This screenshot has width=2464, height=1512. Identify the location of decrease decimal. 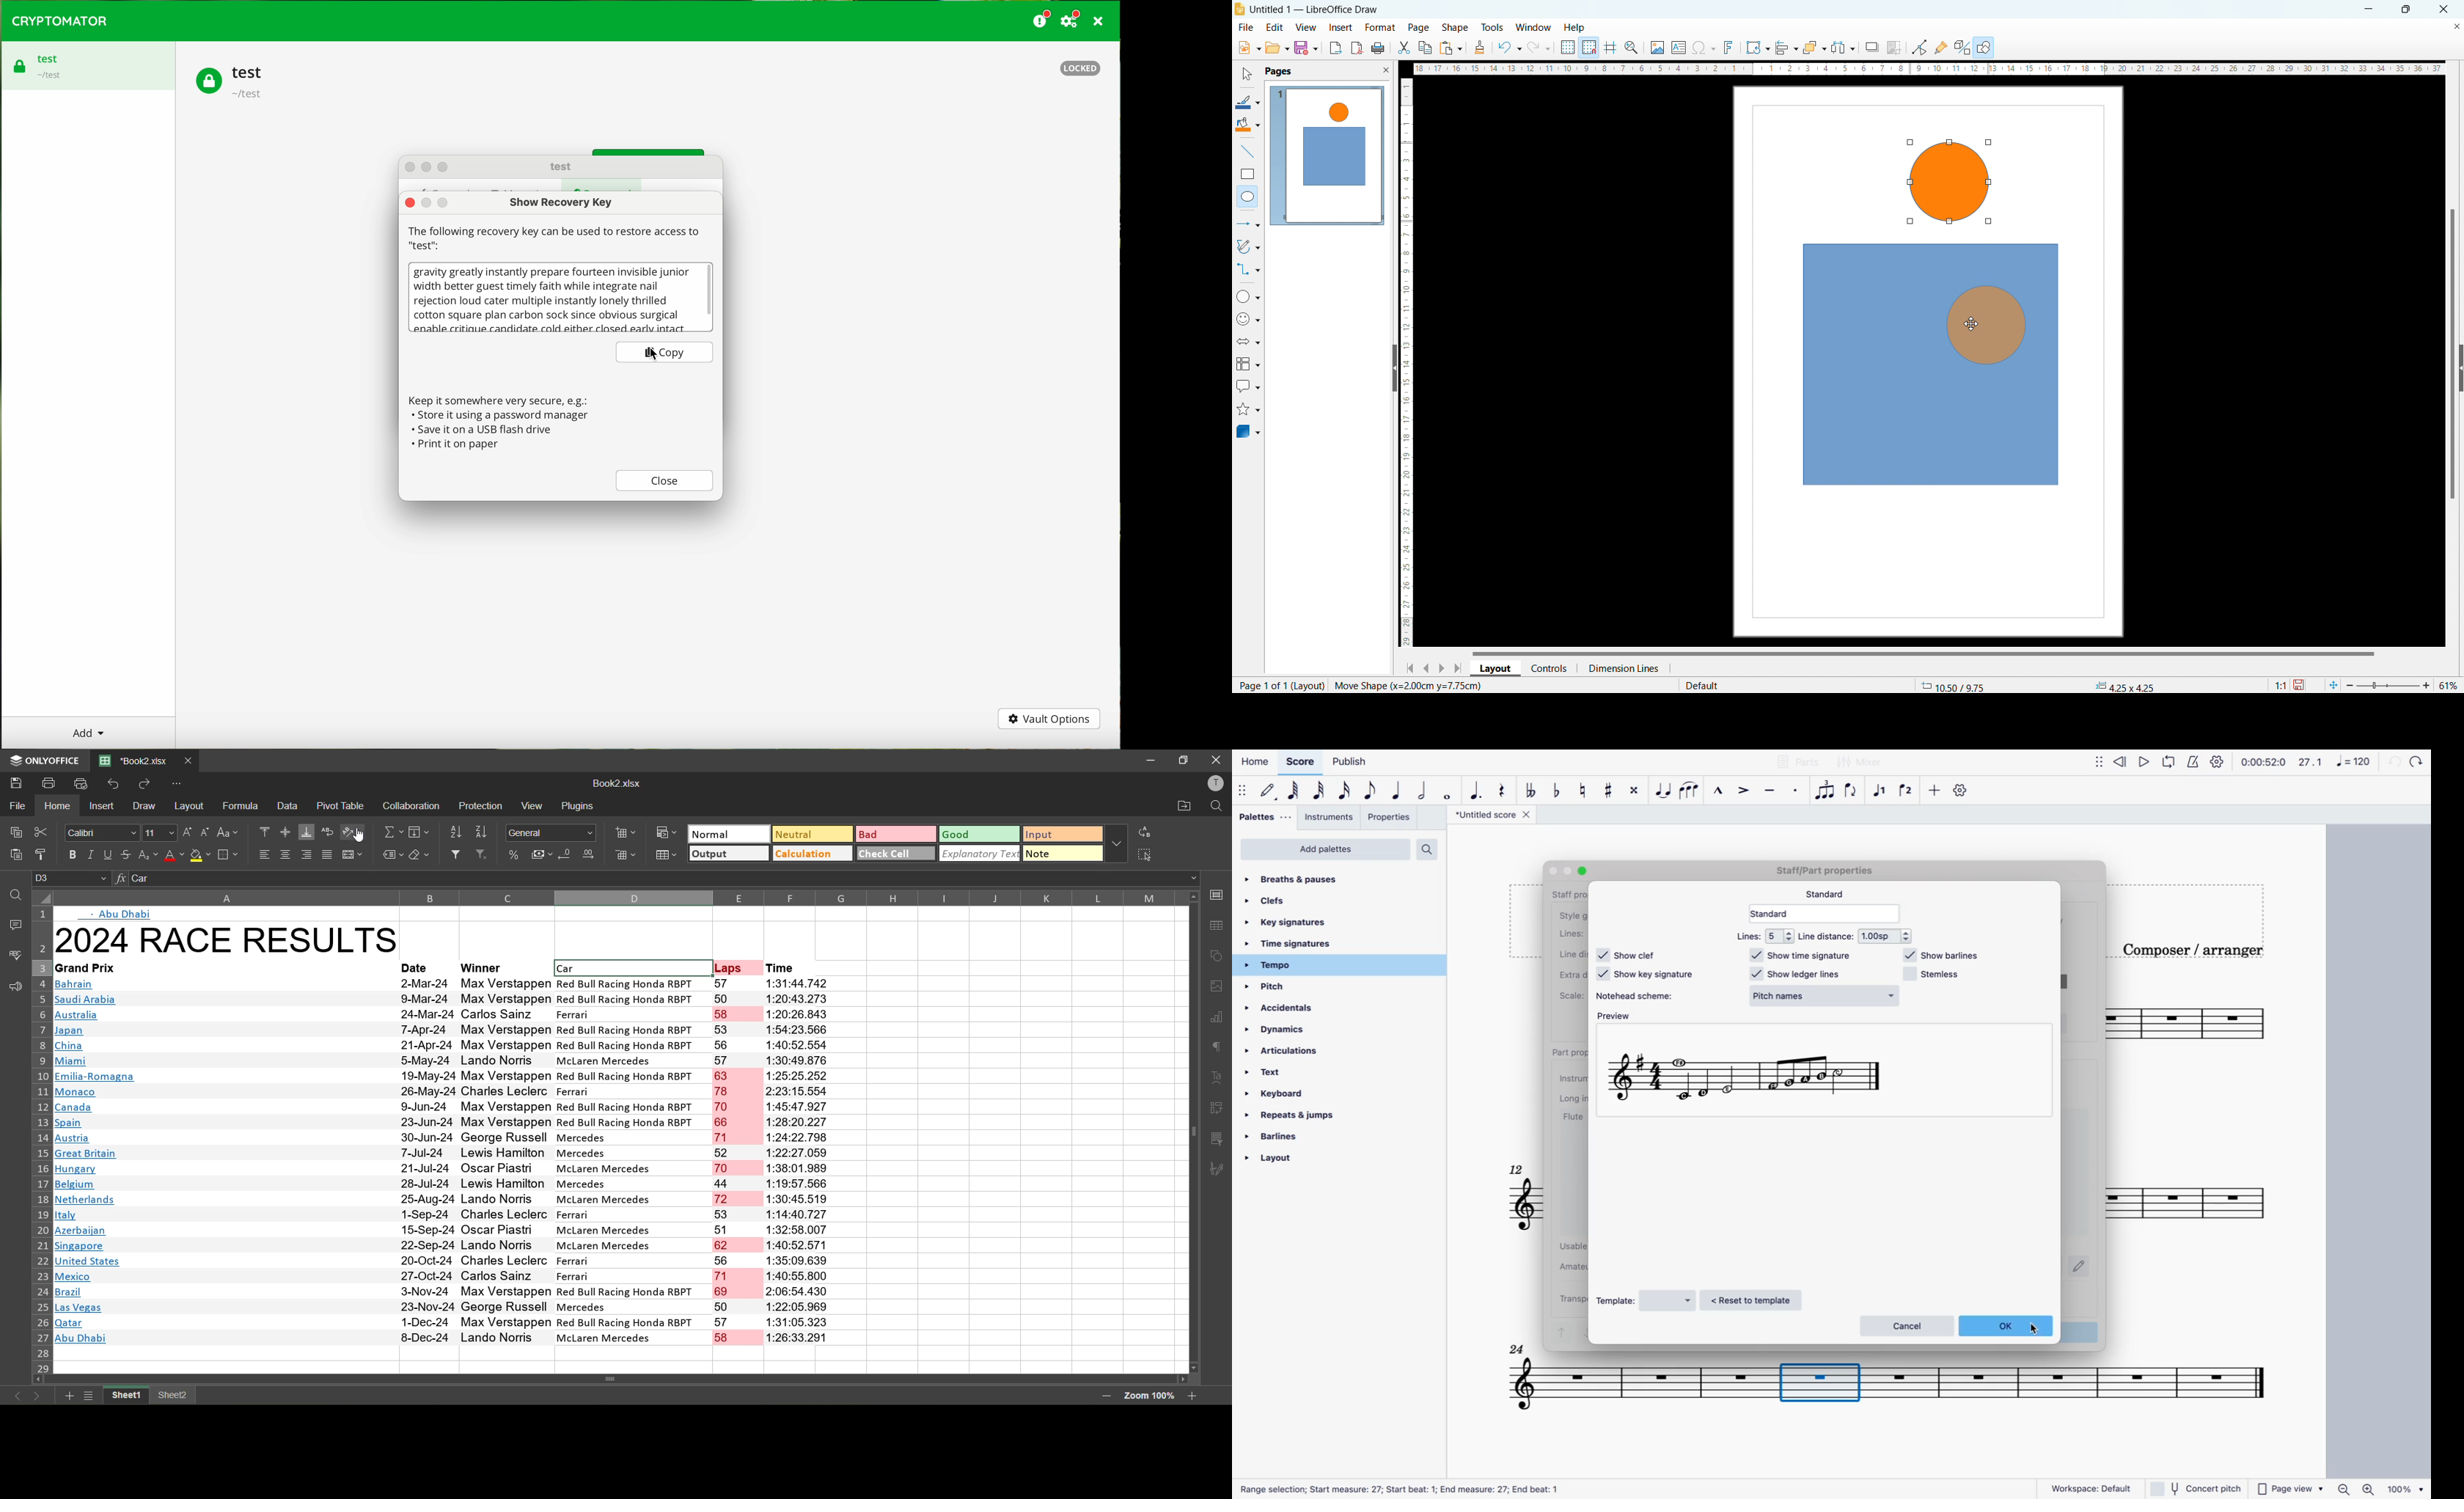
(566, 855).